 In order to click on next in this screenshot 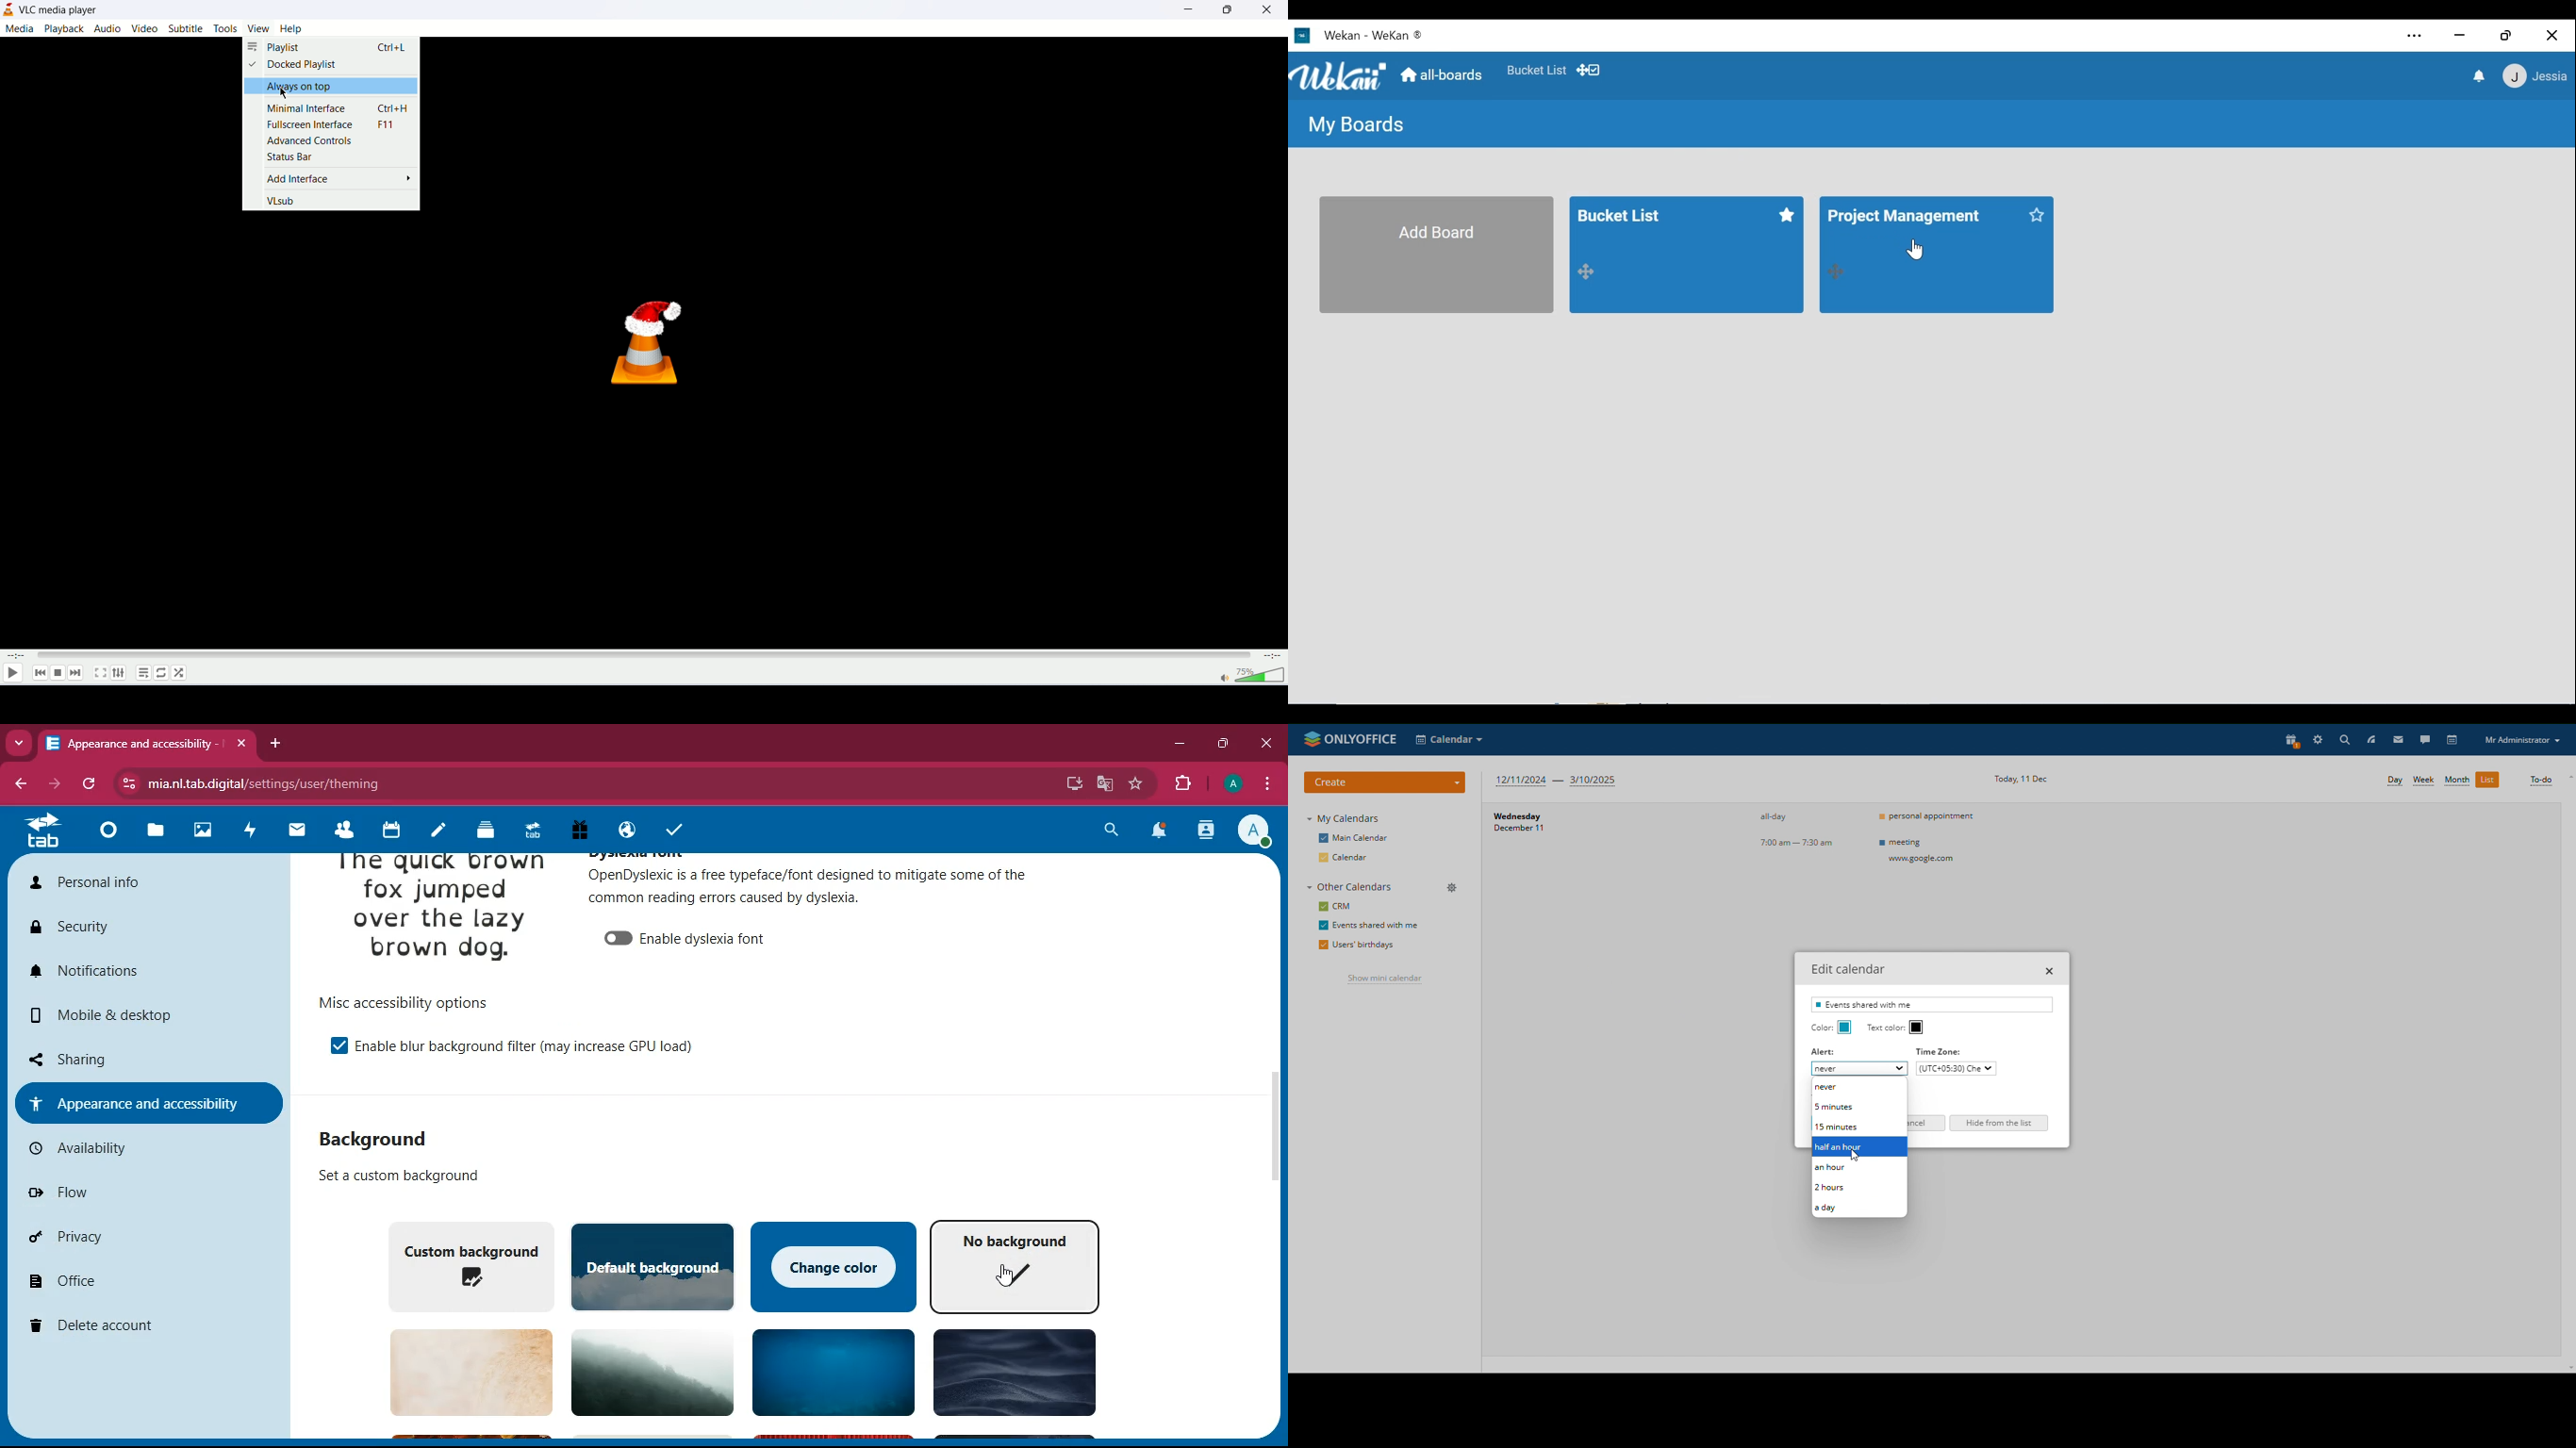, I will do `click(76, 673)`.